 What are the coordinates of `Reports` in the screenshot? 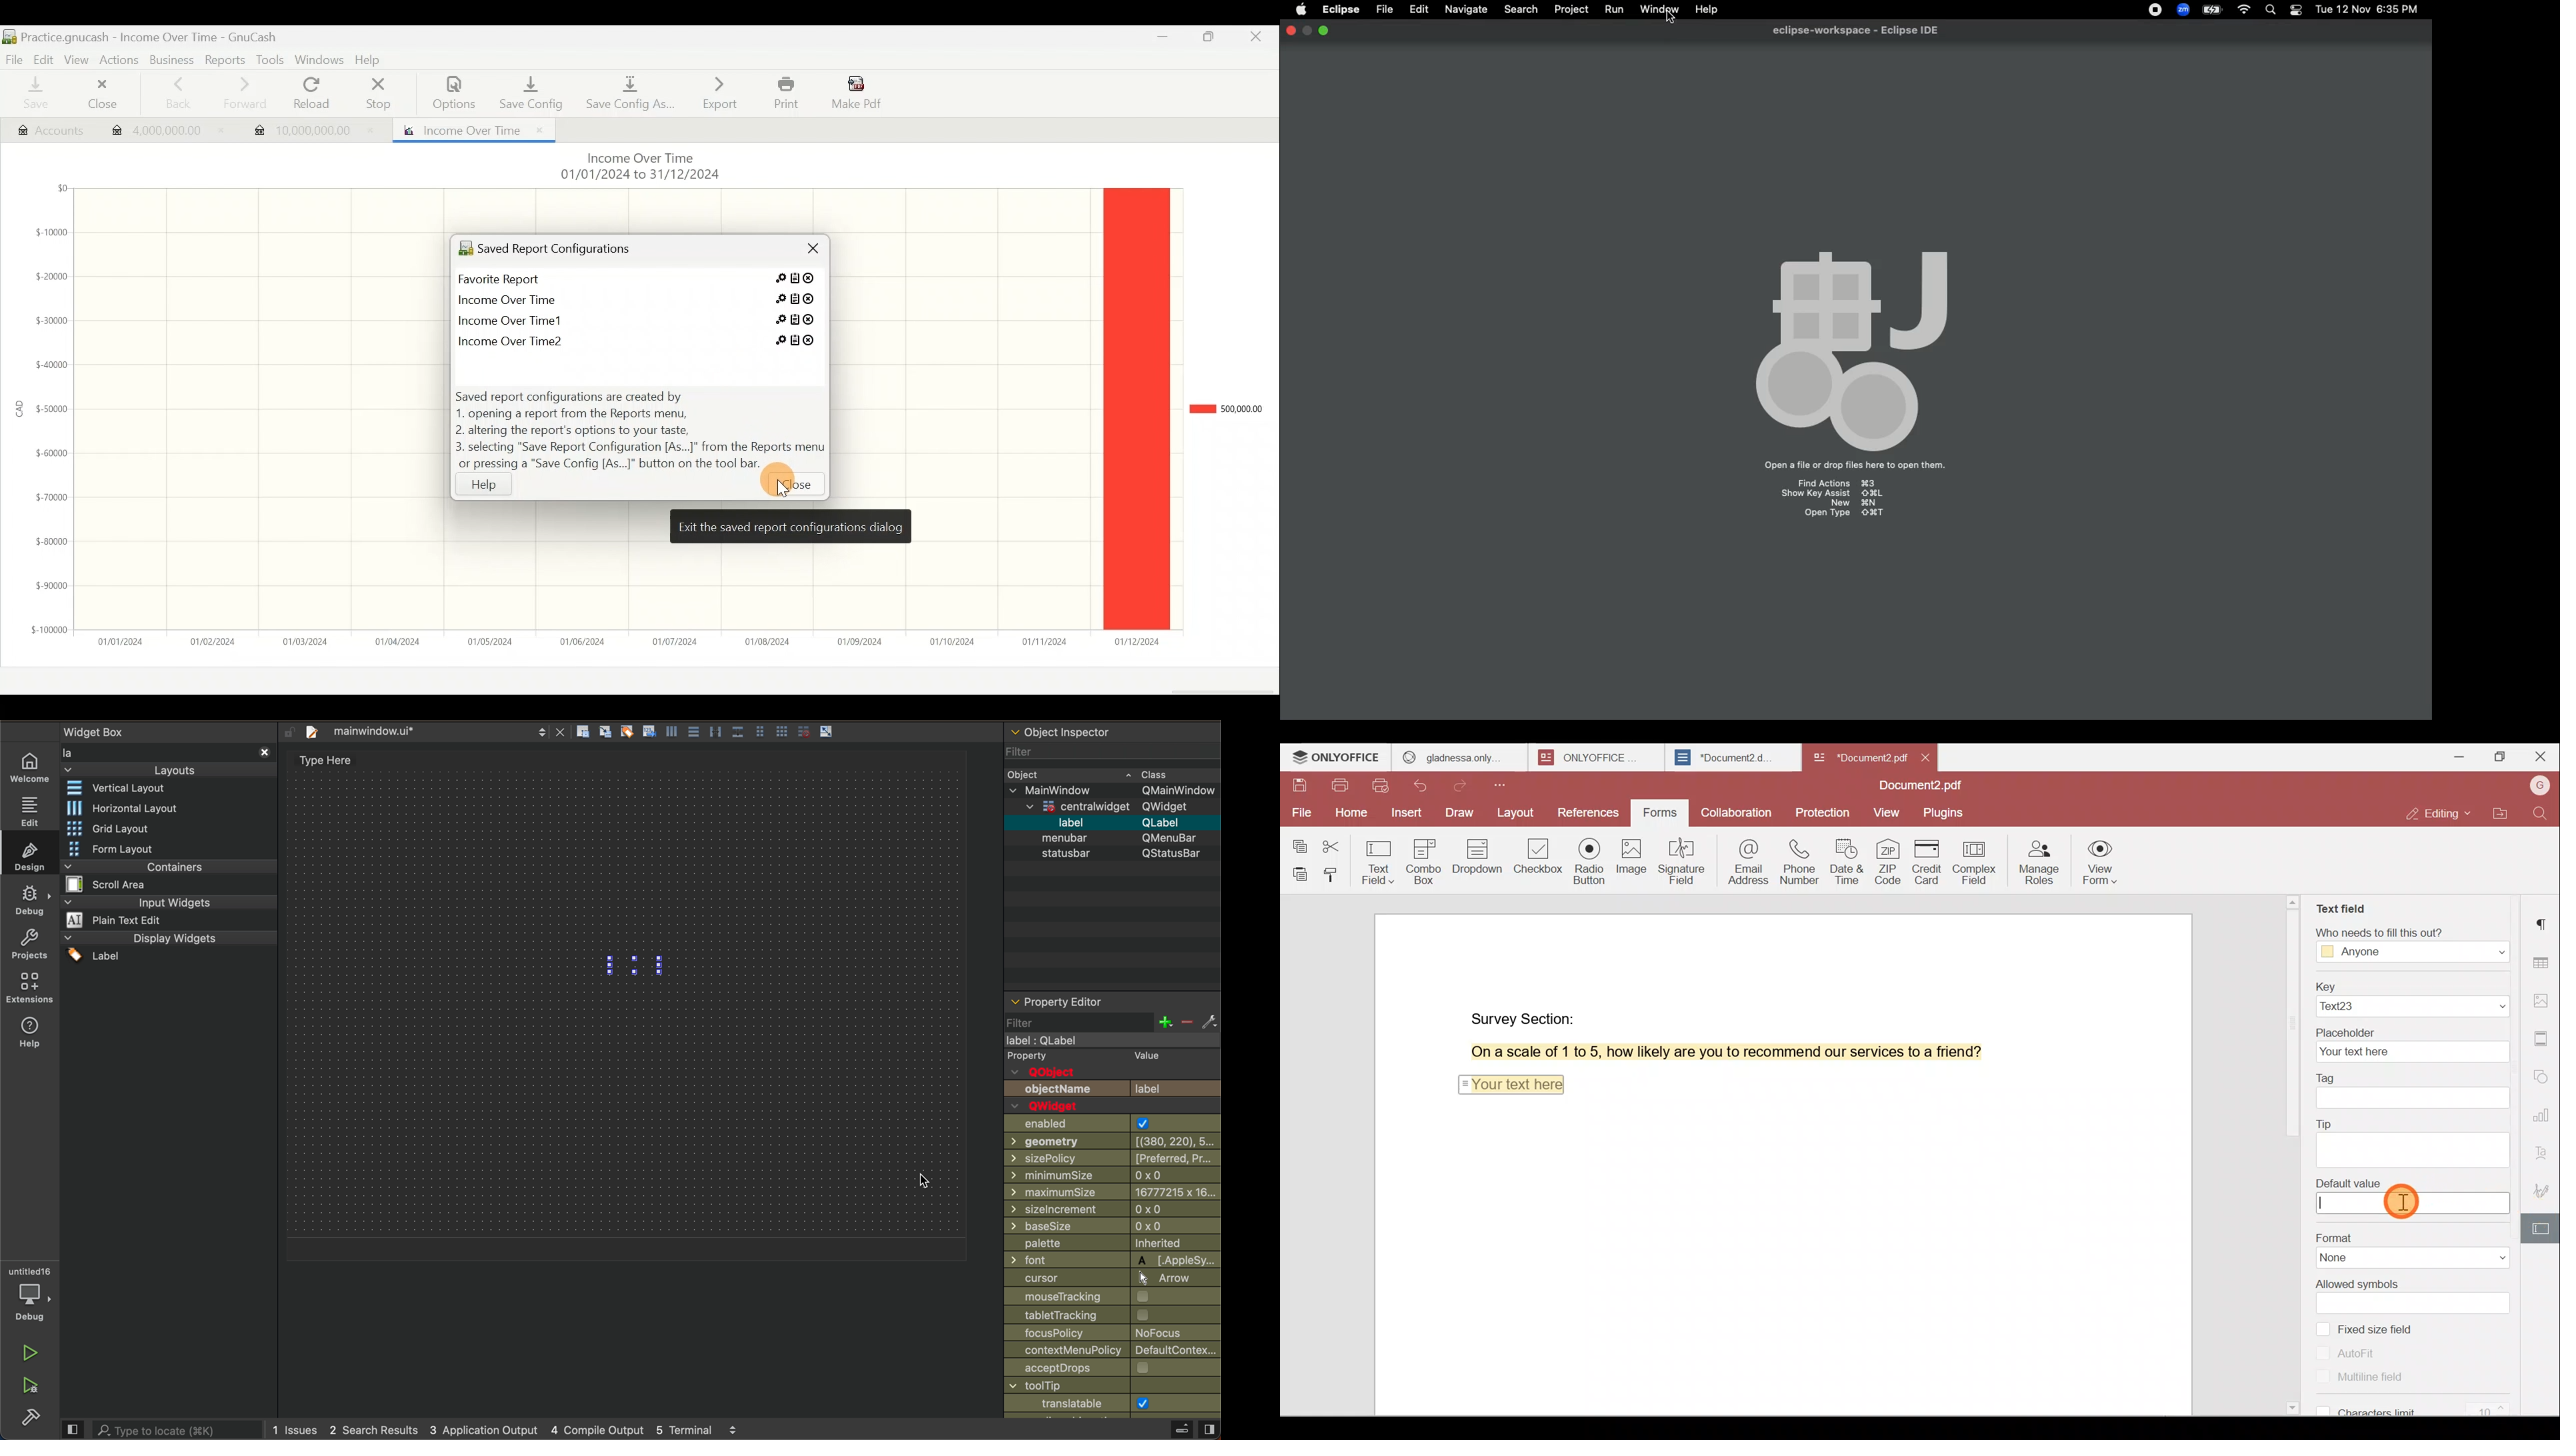 It's located at (227, 60).